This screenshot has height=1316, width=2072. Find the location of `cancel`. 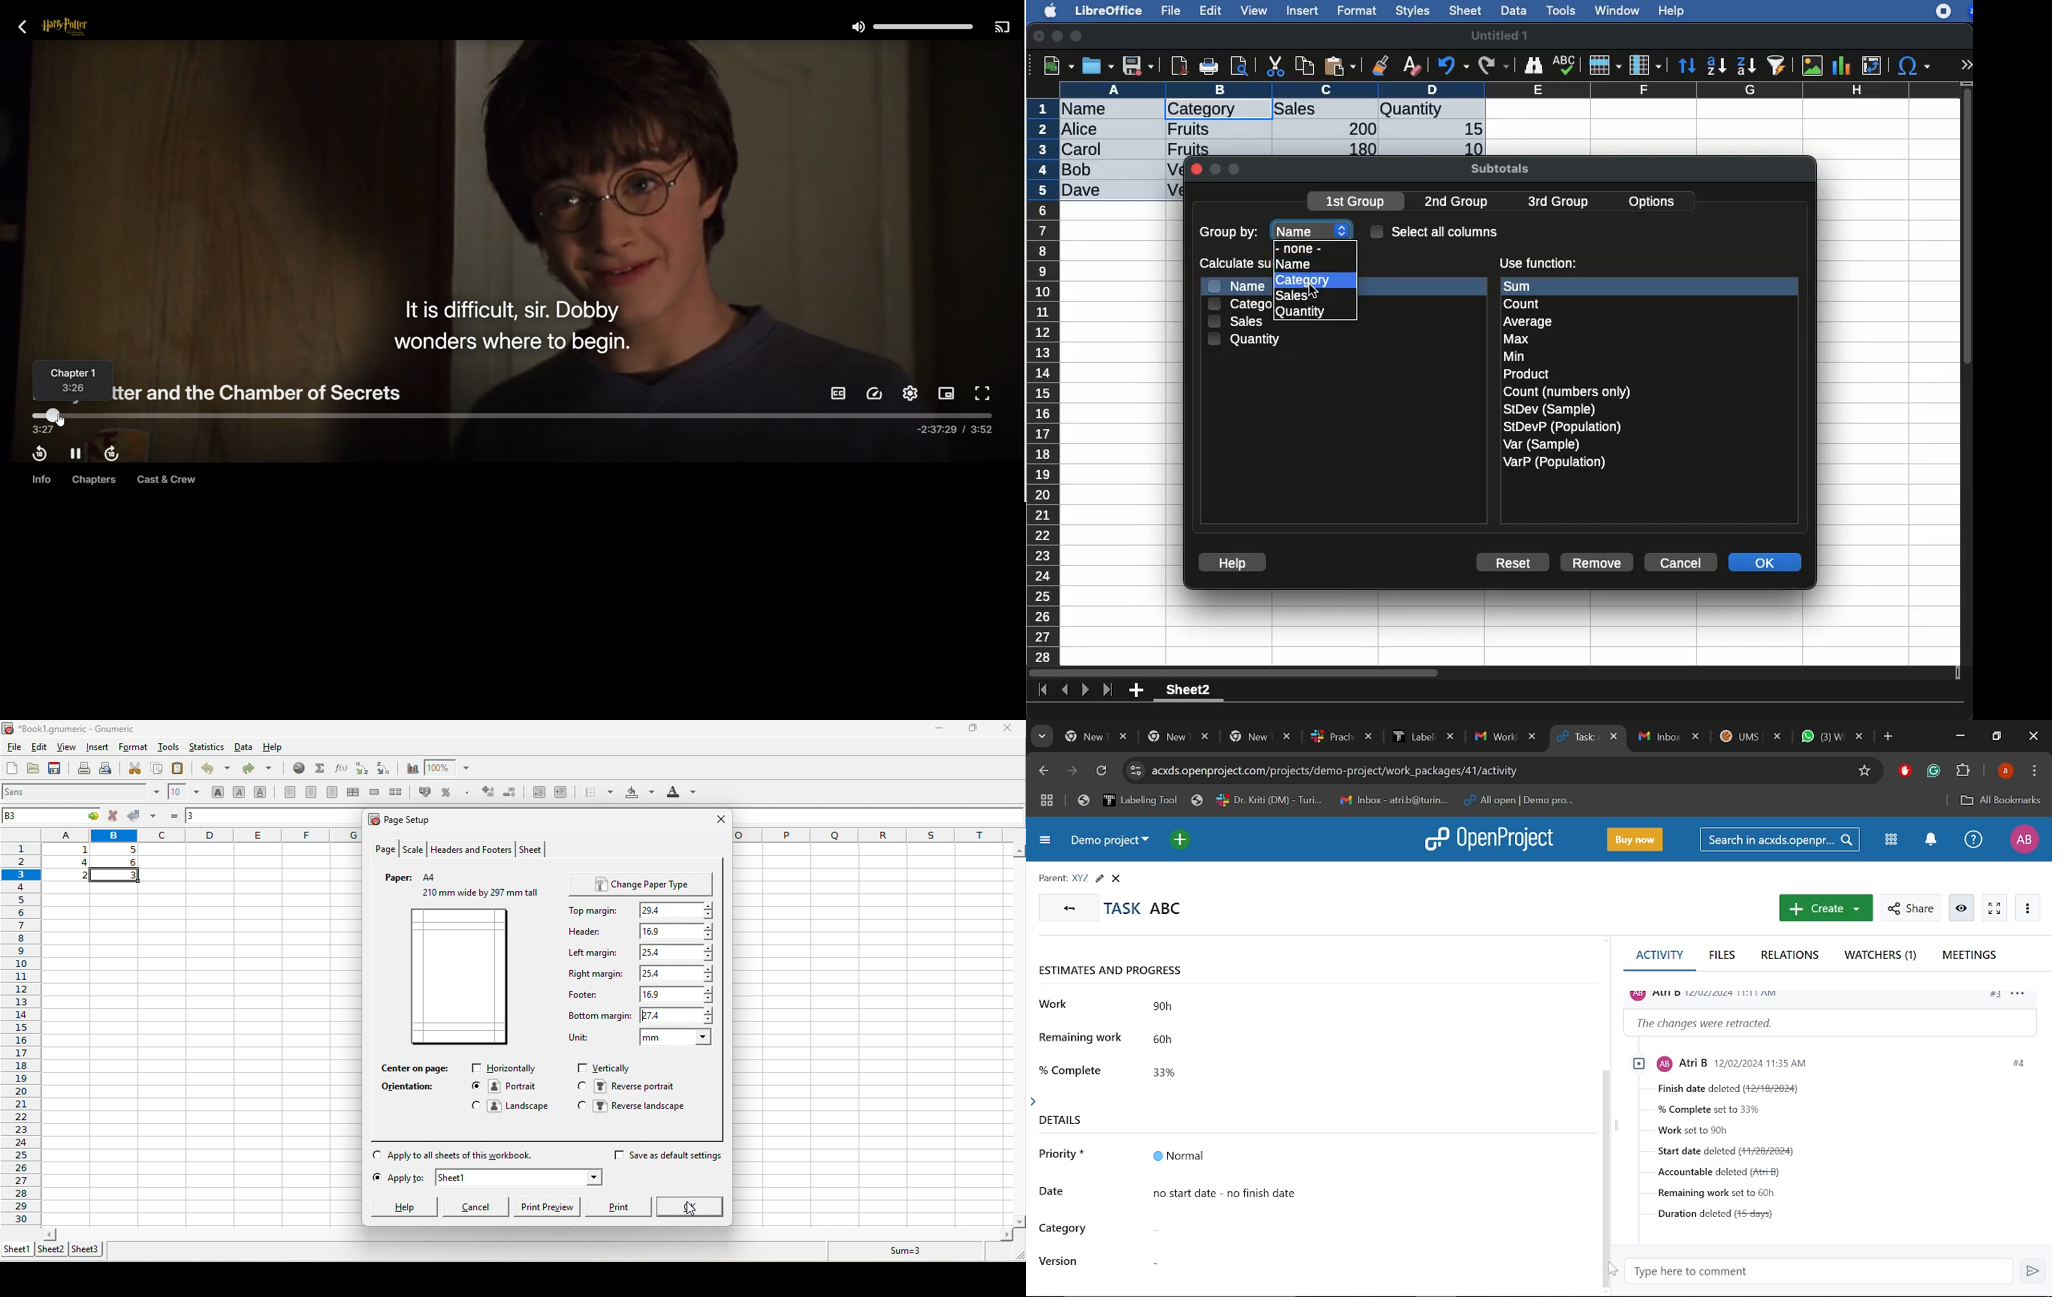

cancel is located at coordinates (478, 1207).